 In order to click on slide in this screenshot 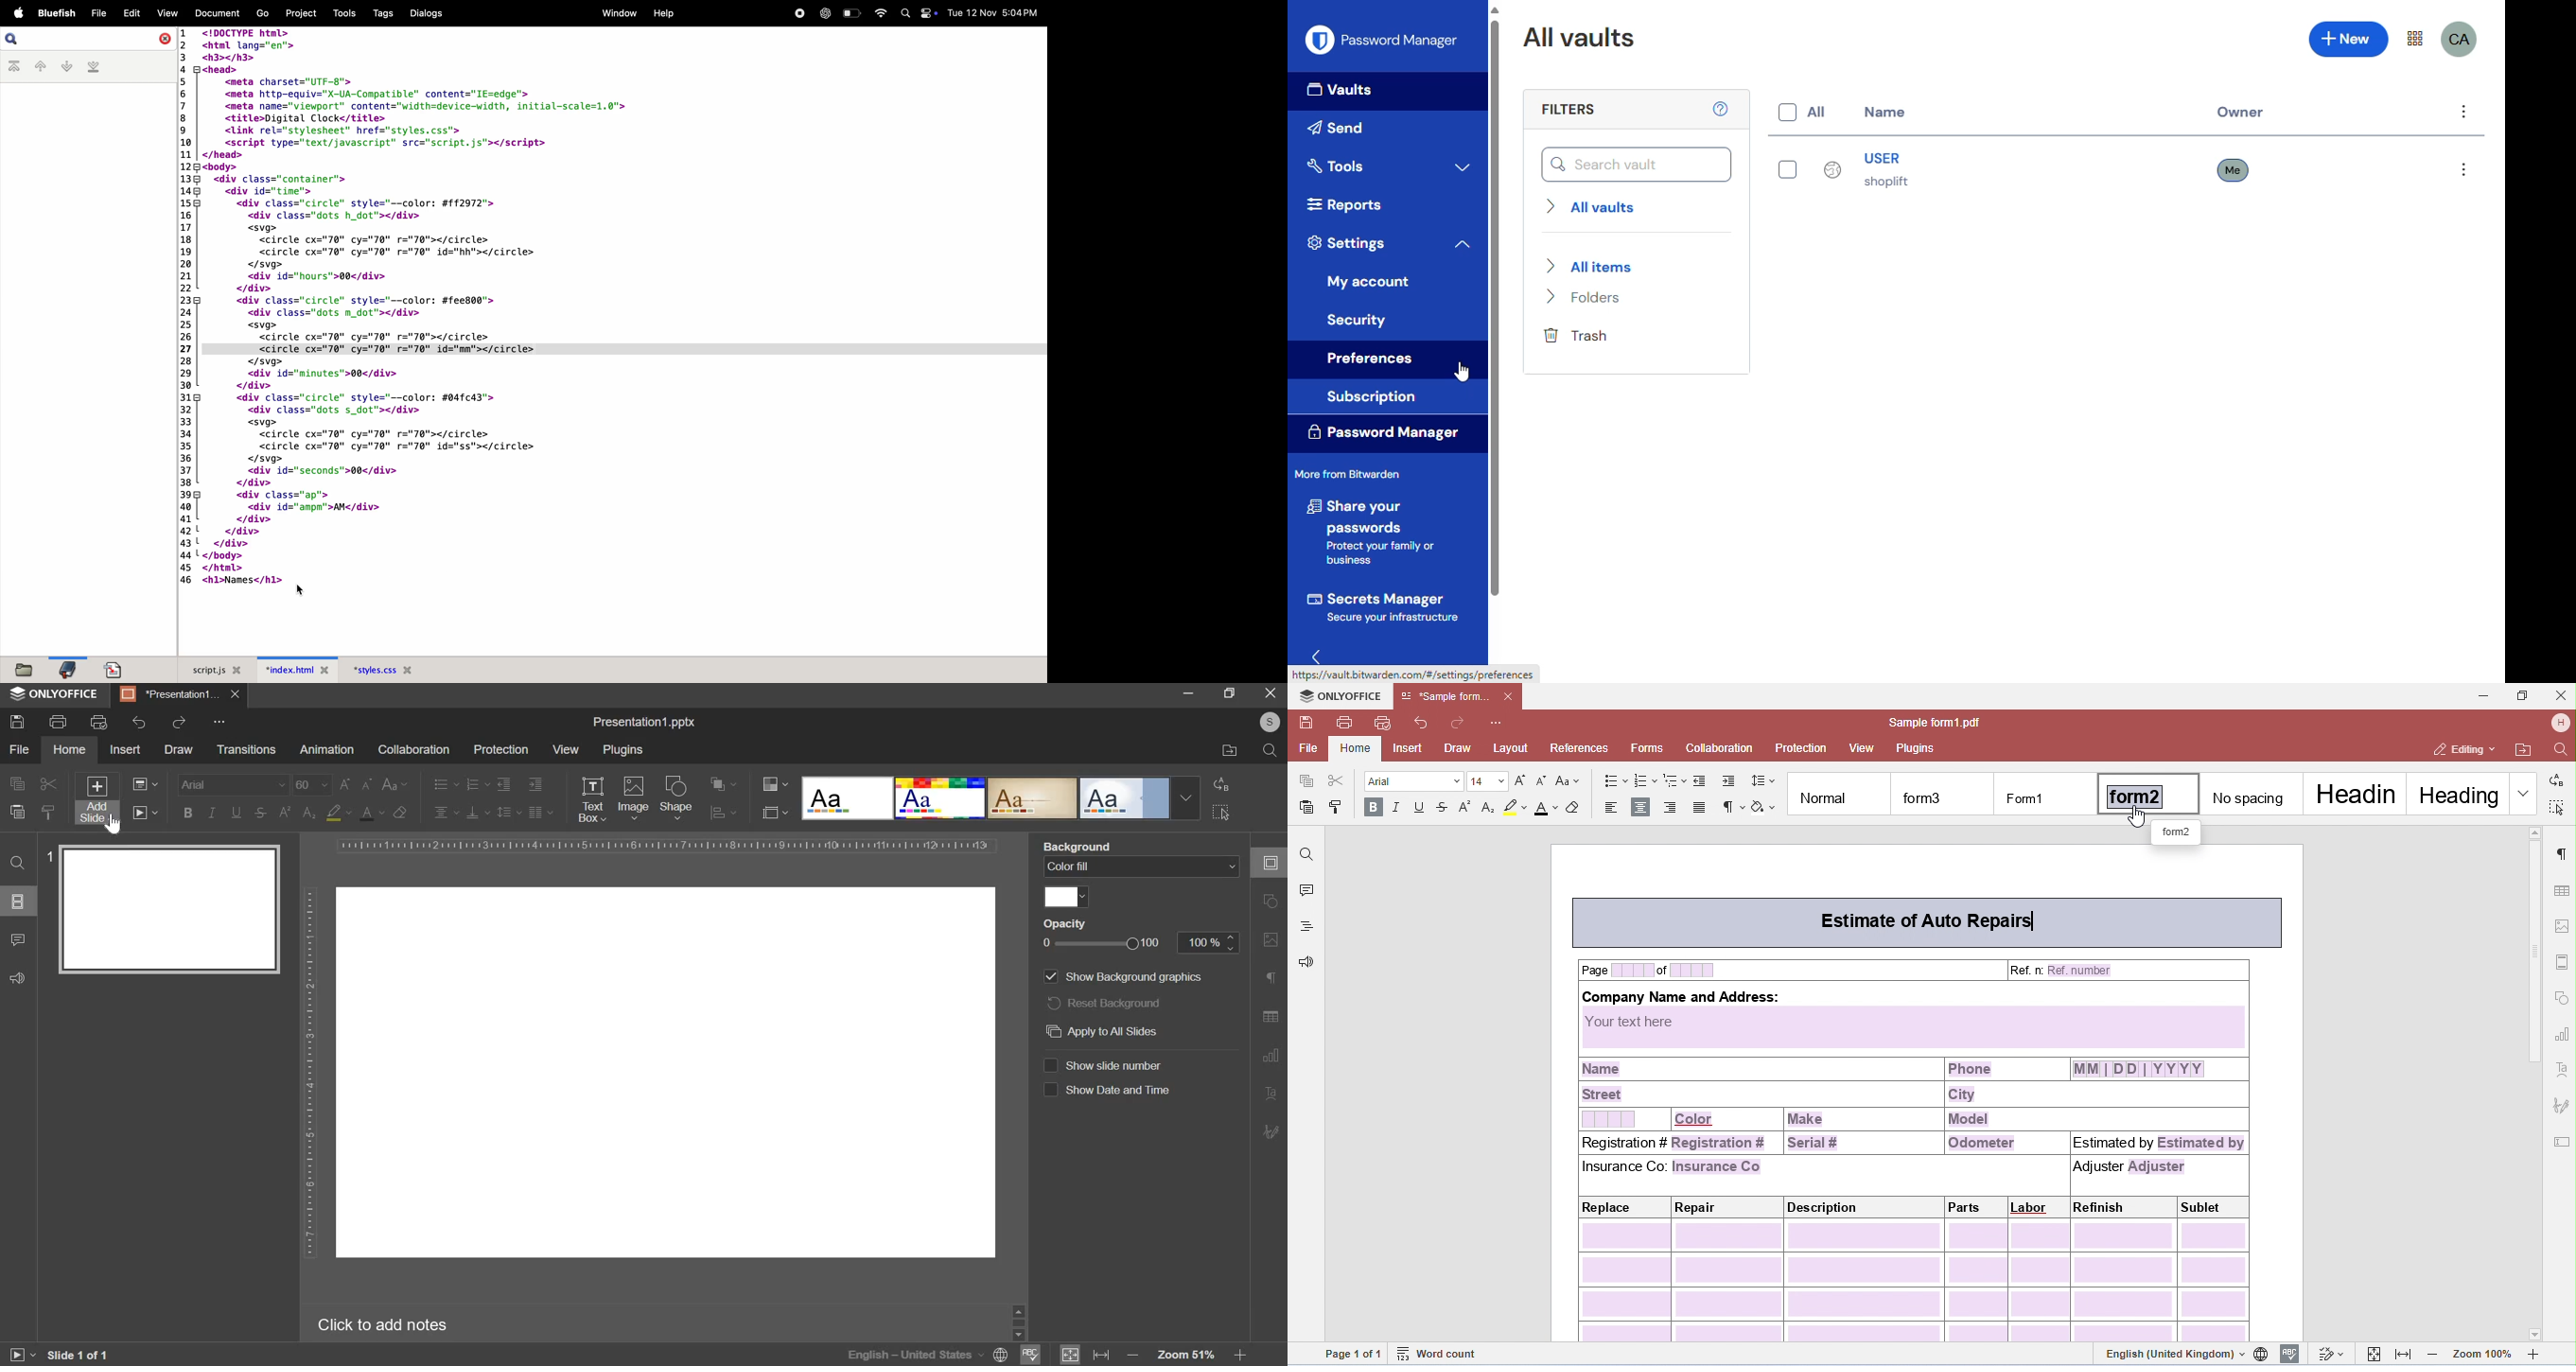, I will do `click(666, 1073)`.